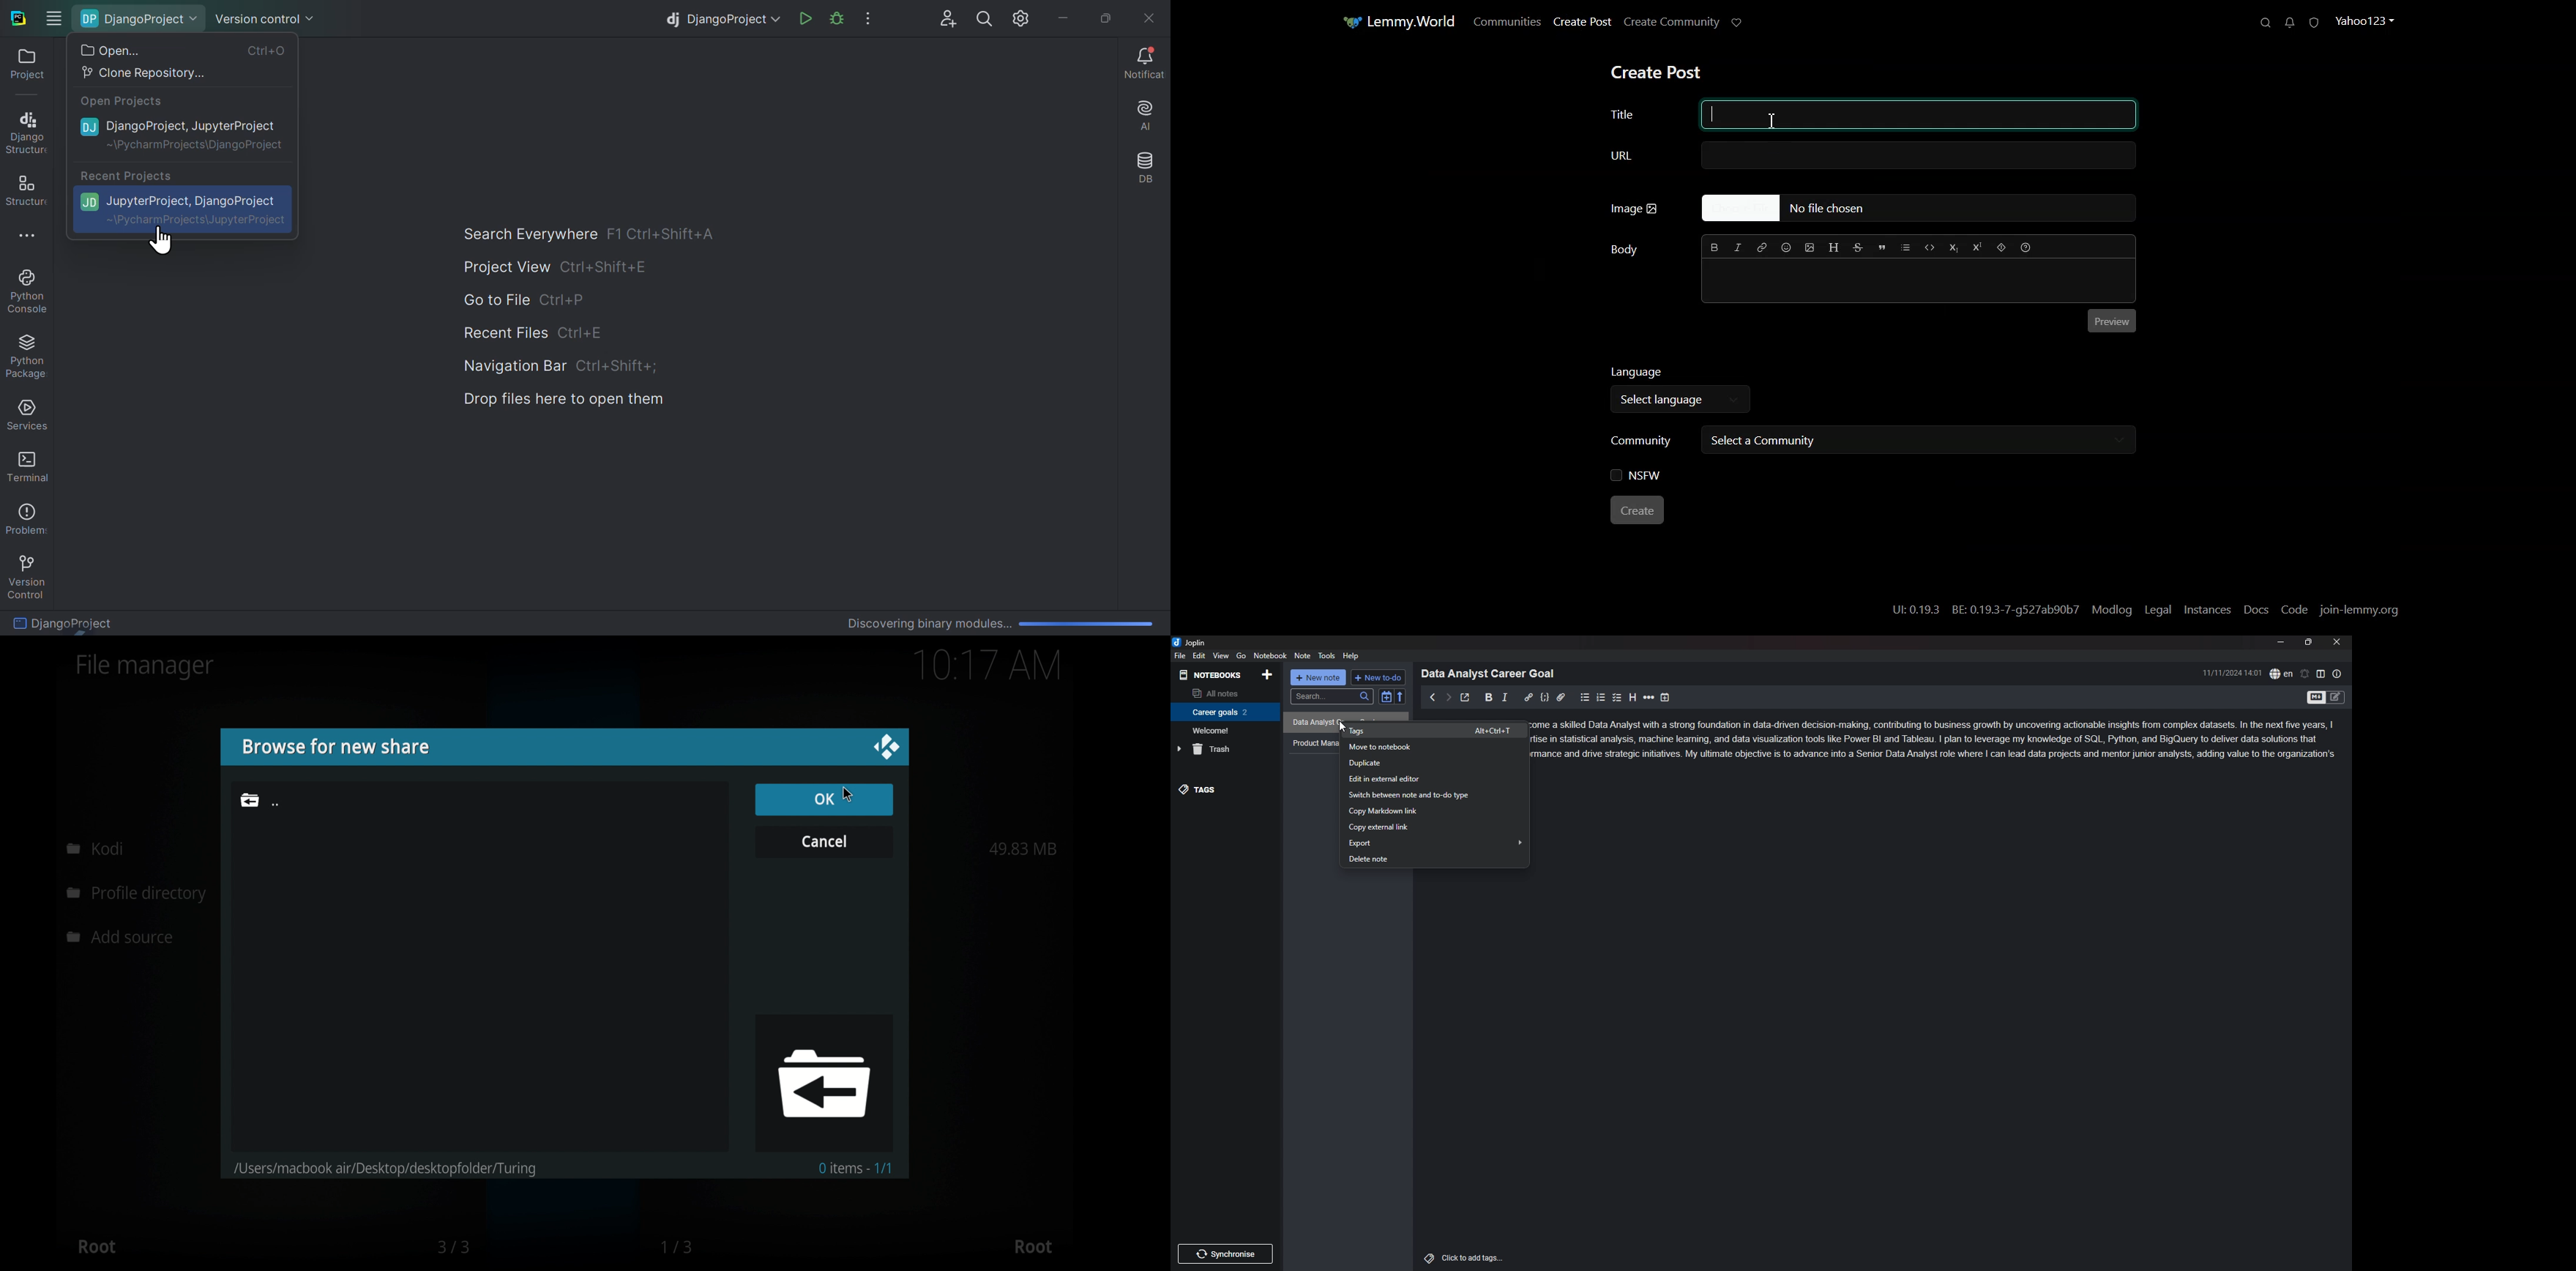 The image size is (2576, 1288). Describe the element at coordinates (137, 16) in the screenshot. I see `Django project` at that location.